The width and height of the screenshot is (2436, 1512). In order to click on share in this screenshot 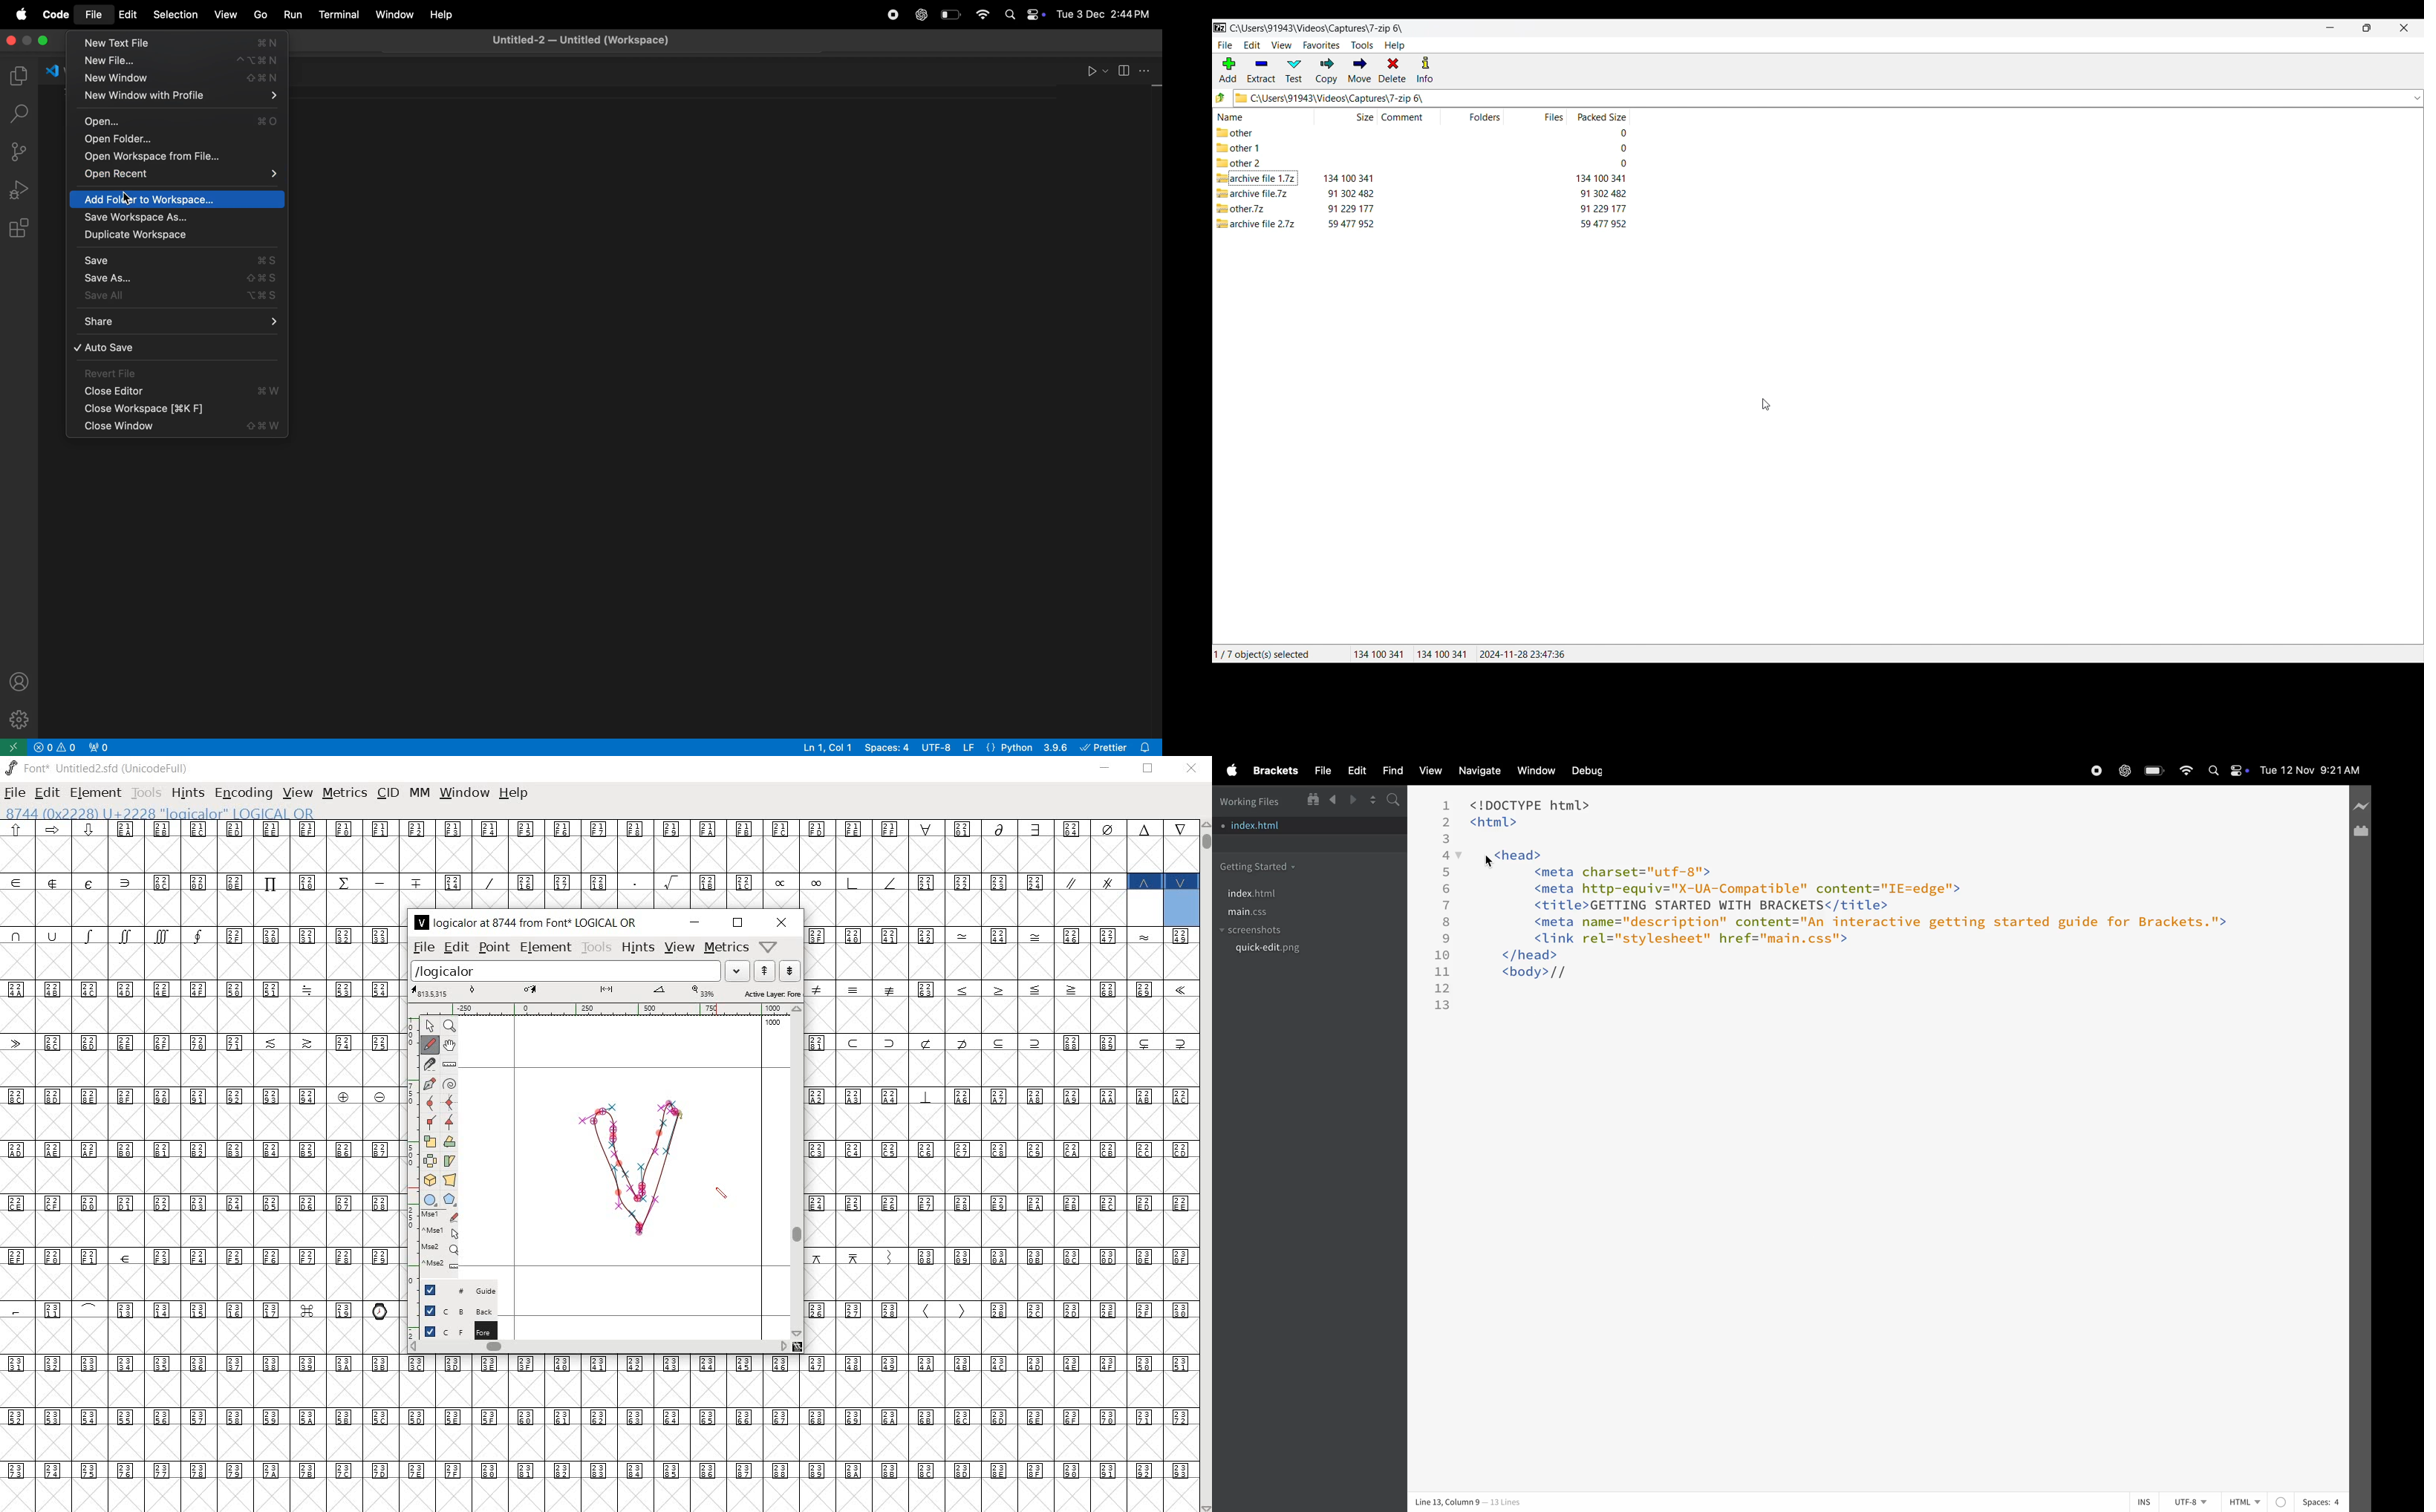, I will do `click(182, 321)`.